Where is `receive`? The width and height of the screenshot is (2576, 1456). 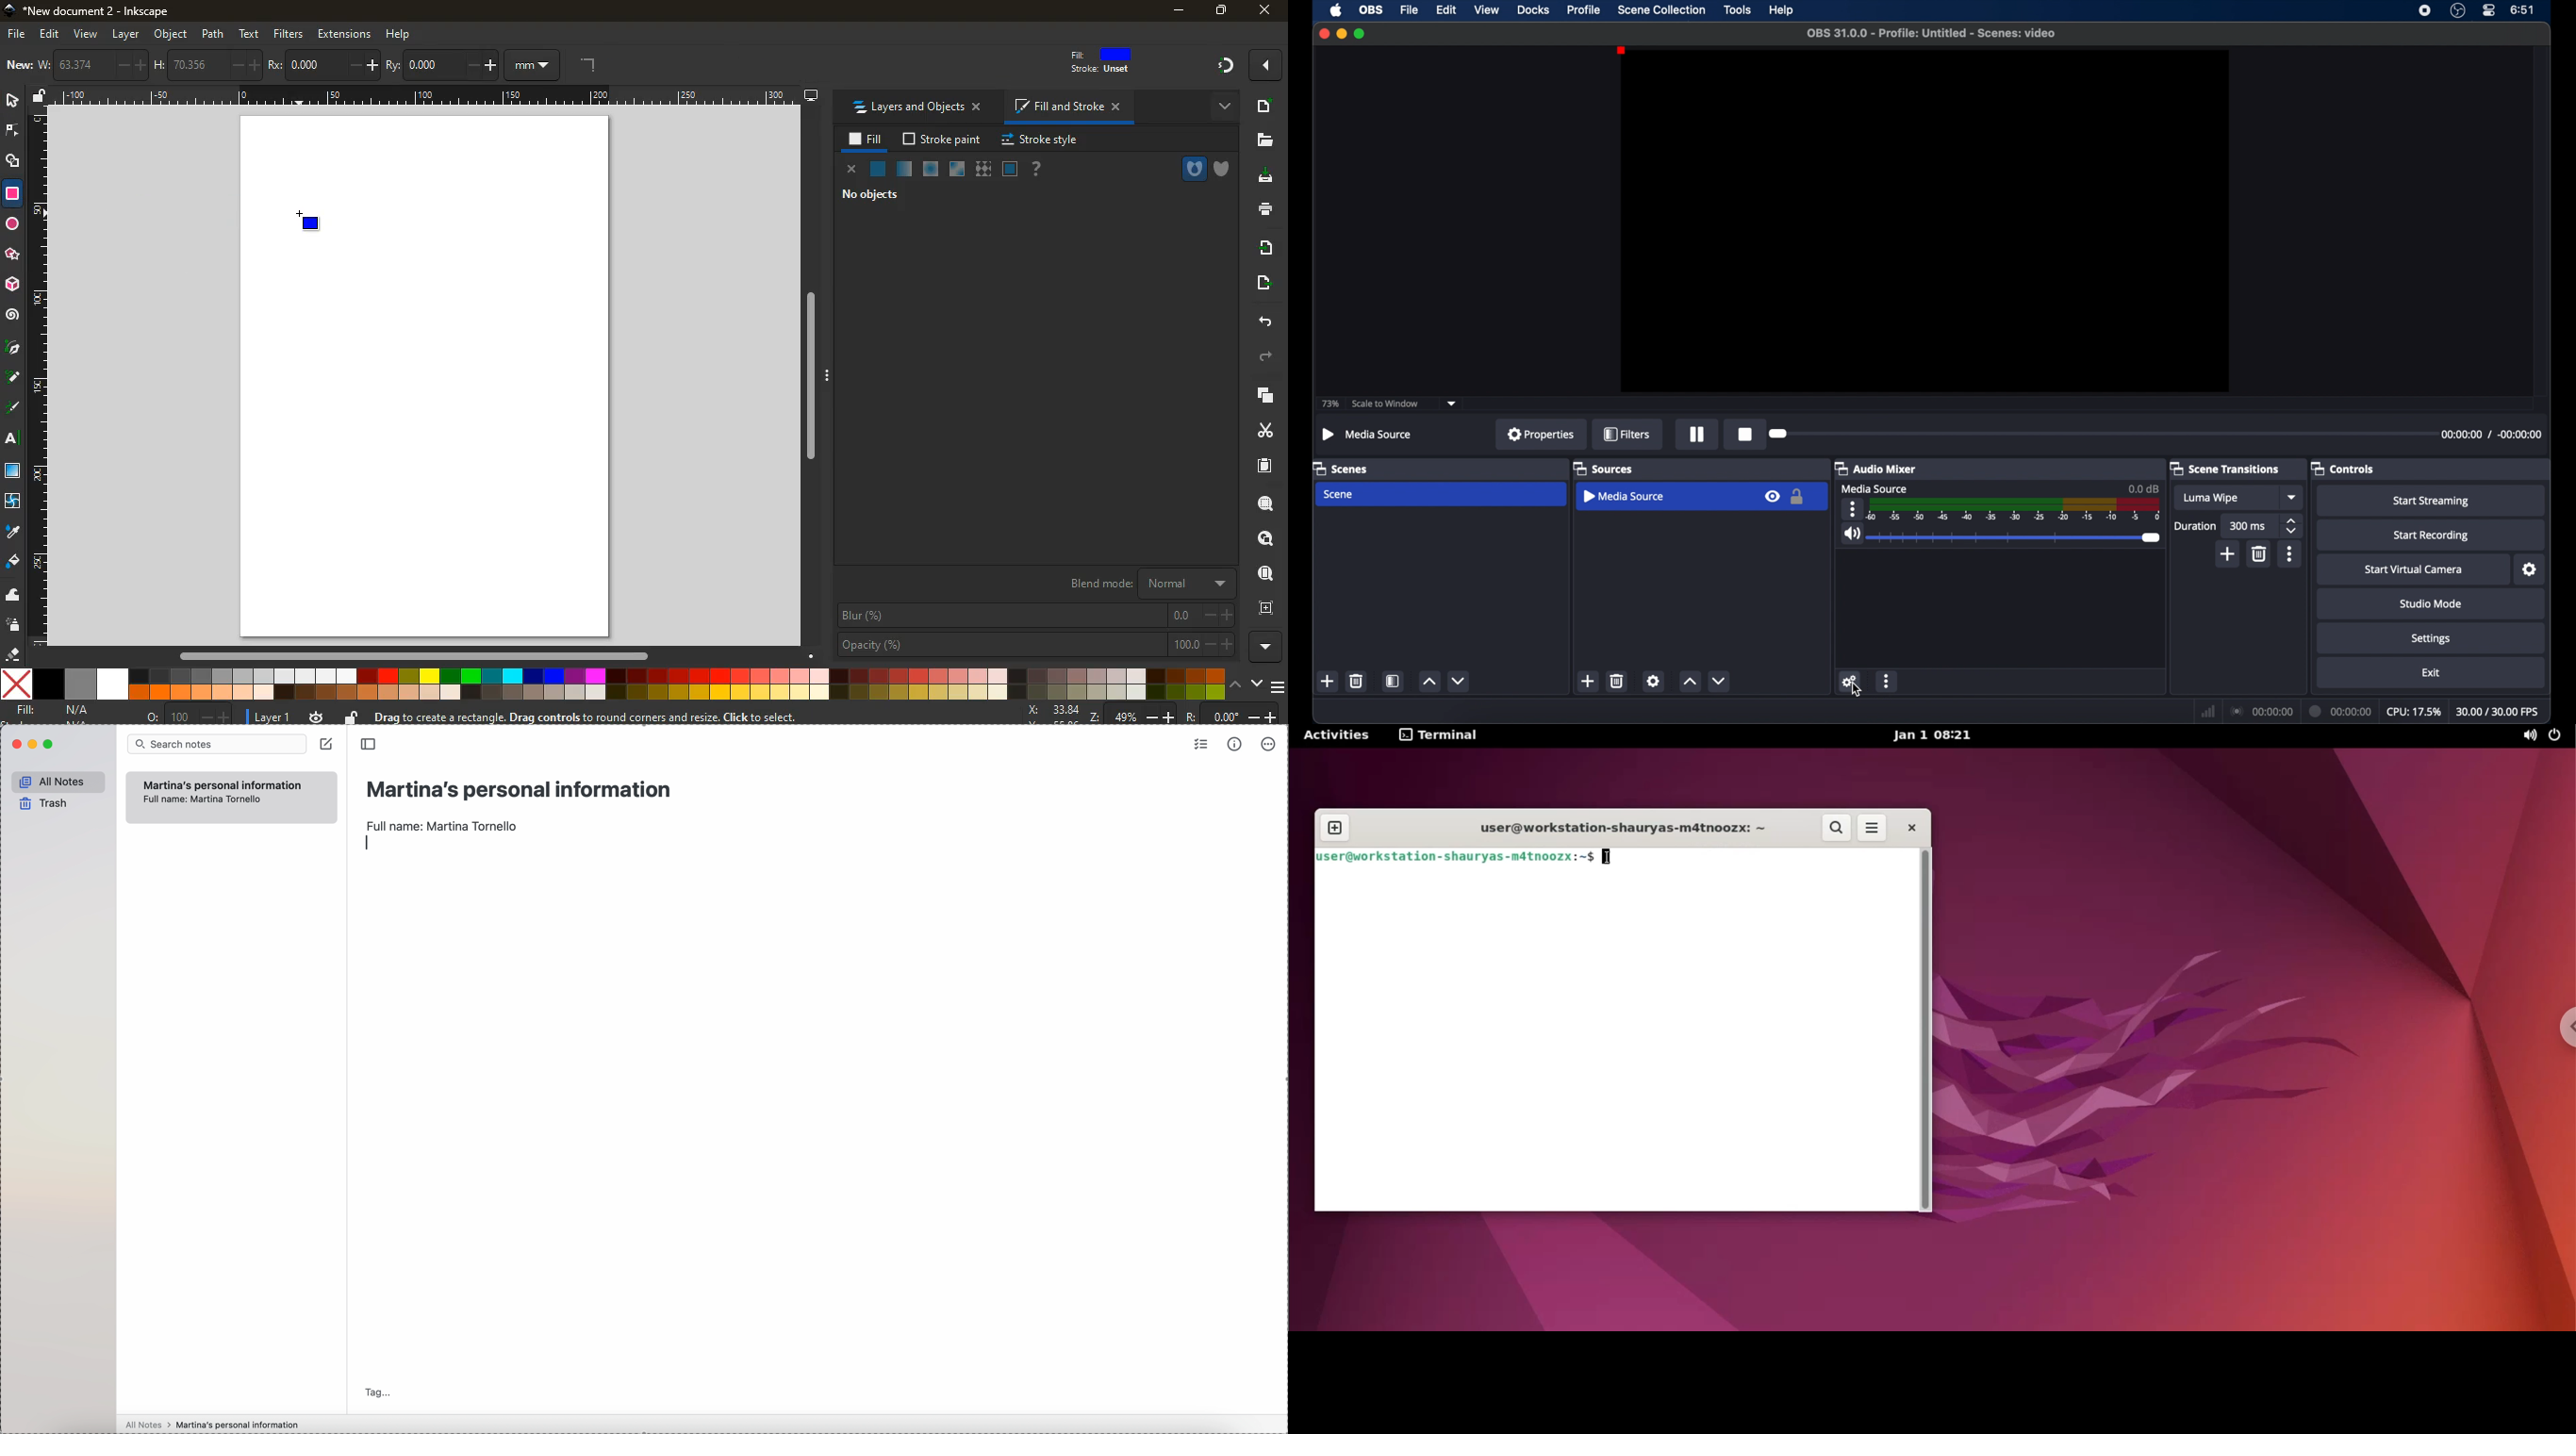
receive is located at coordinates (1263, 249).